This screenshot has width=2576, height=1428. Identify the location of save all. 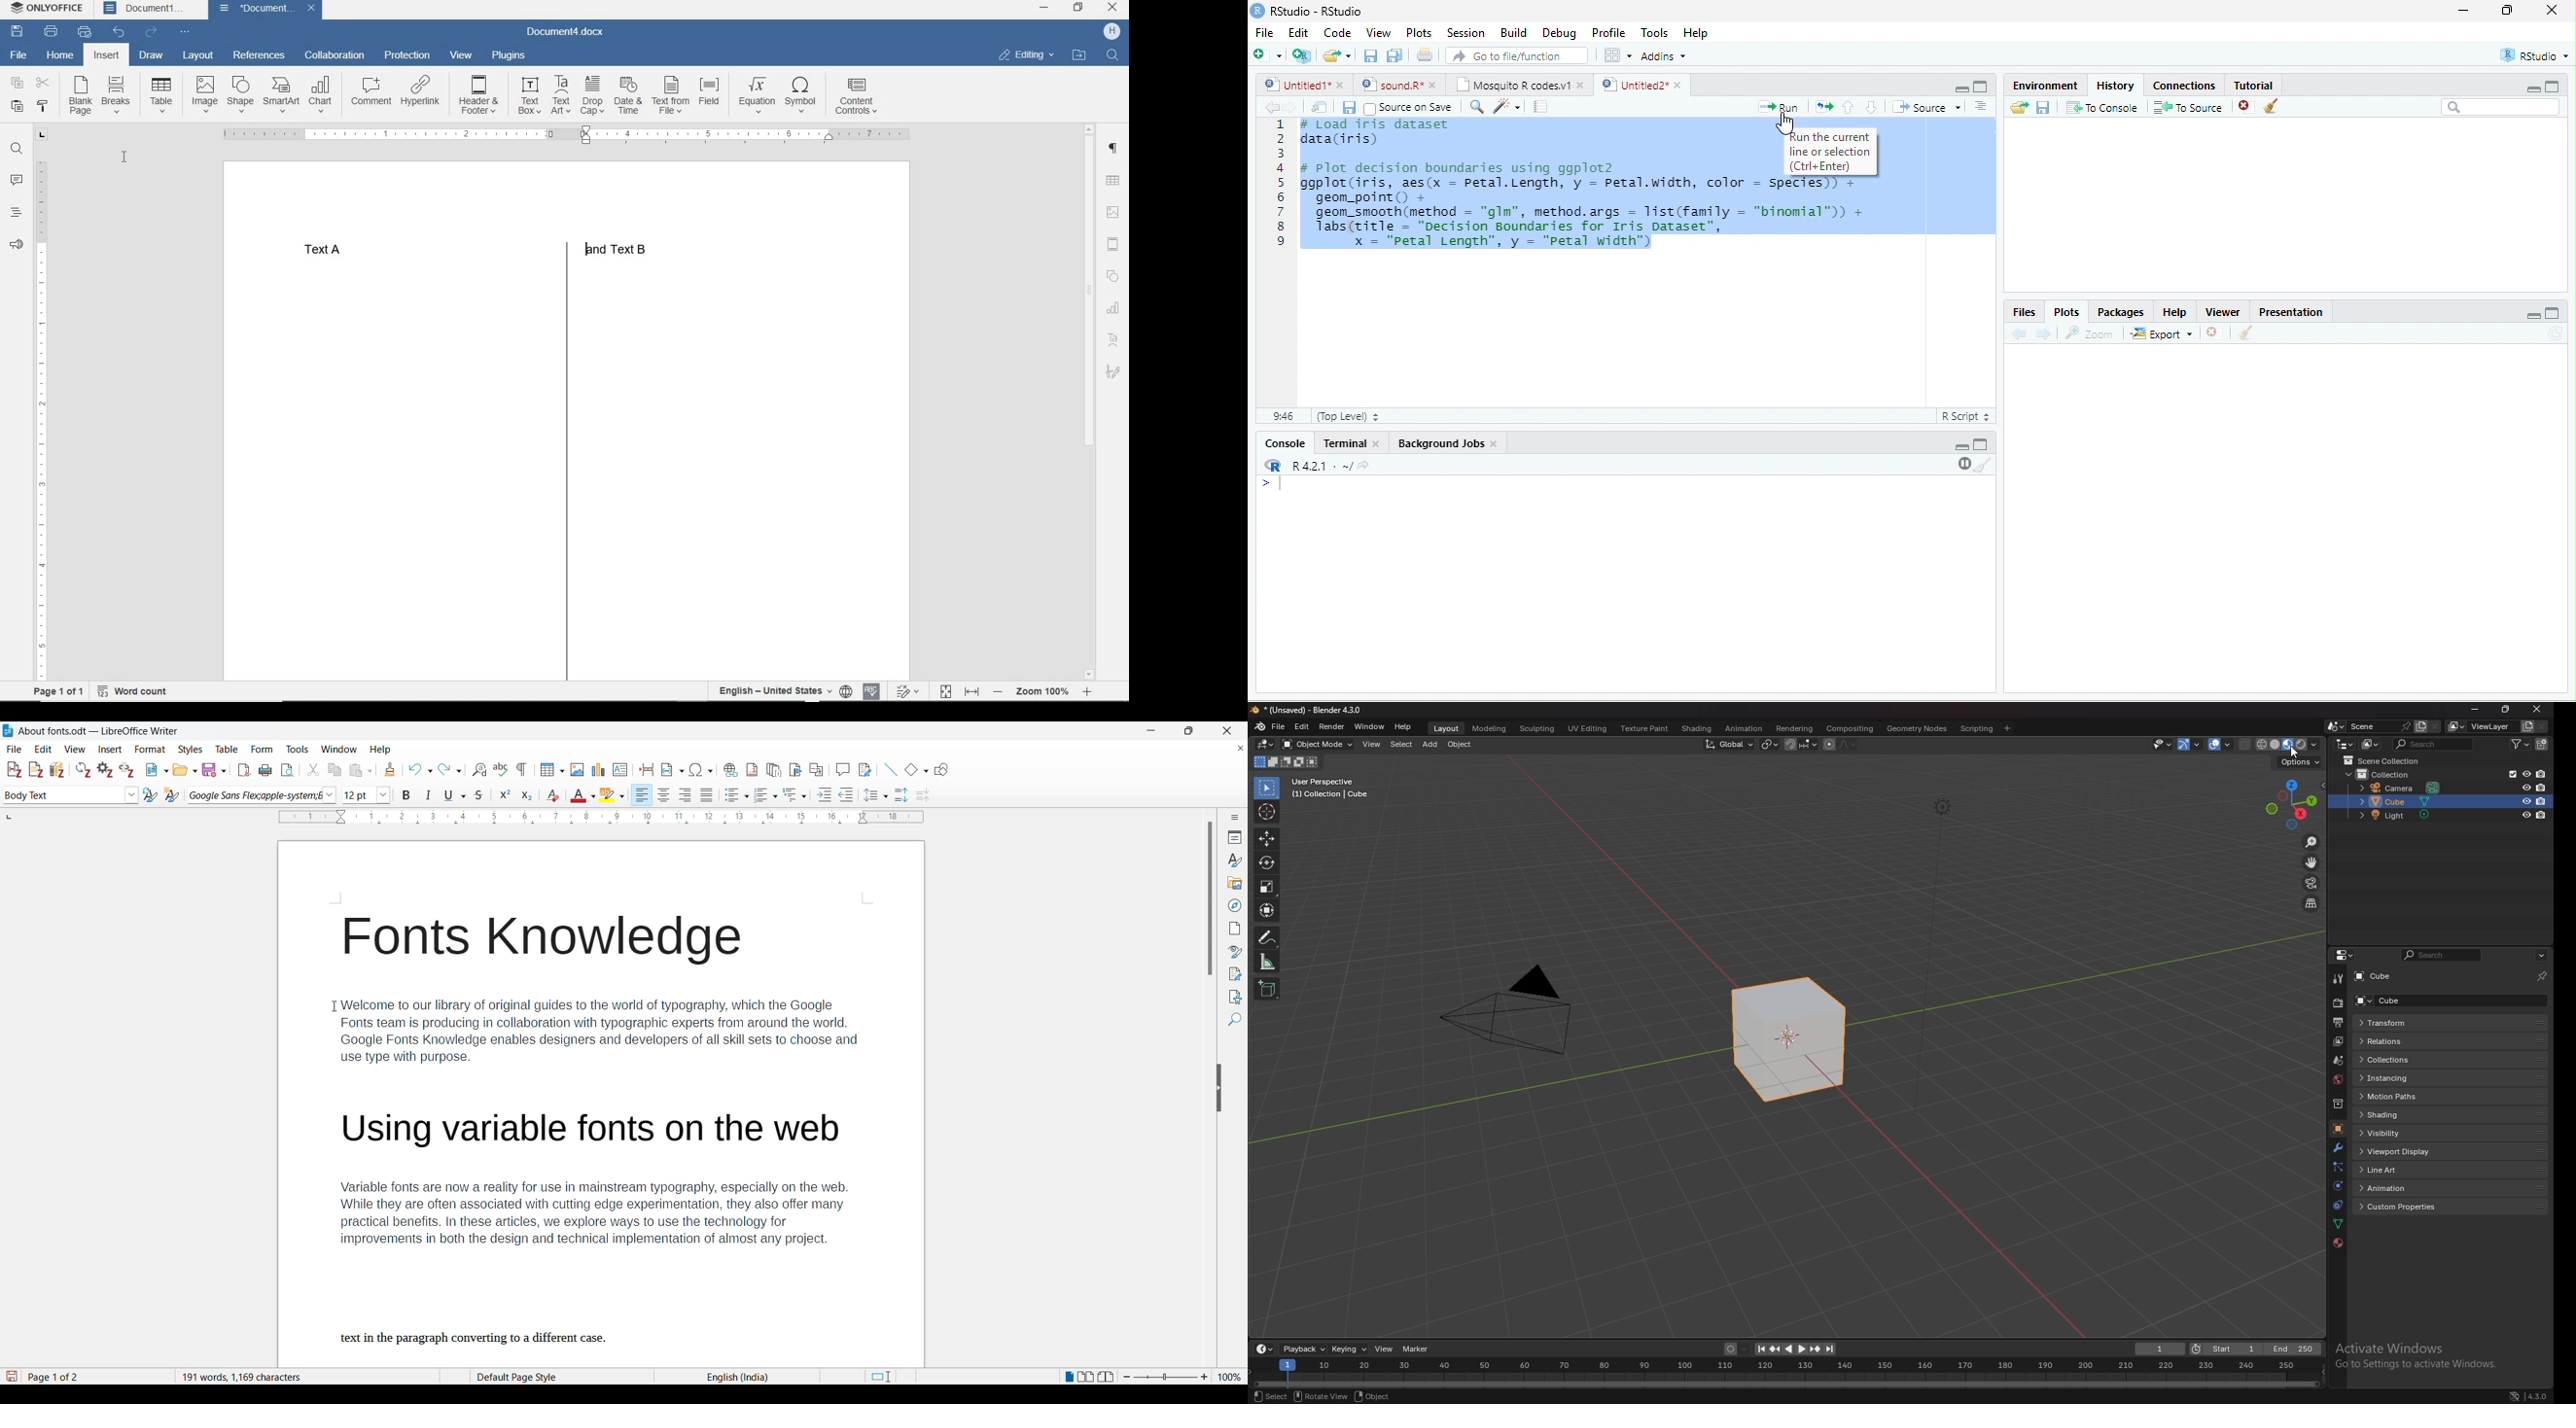
(1394, 55).